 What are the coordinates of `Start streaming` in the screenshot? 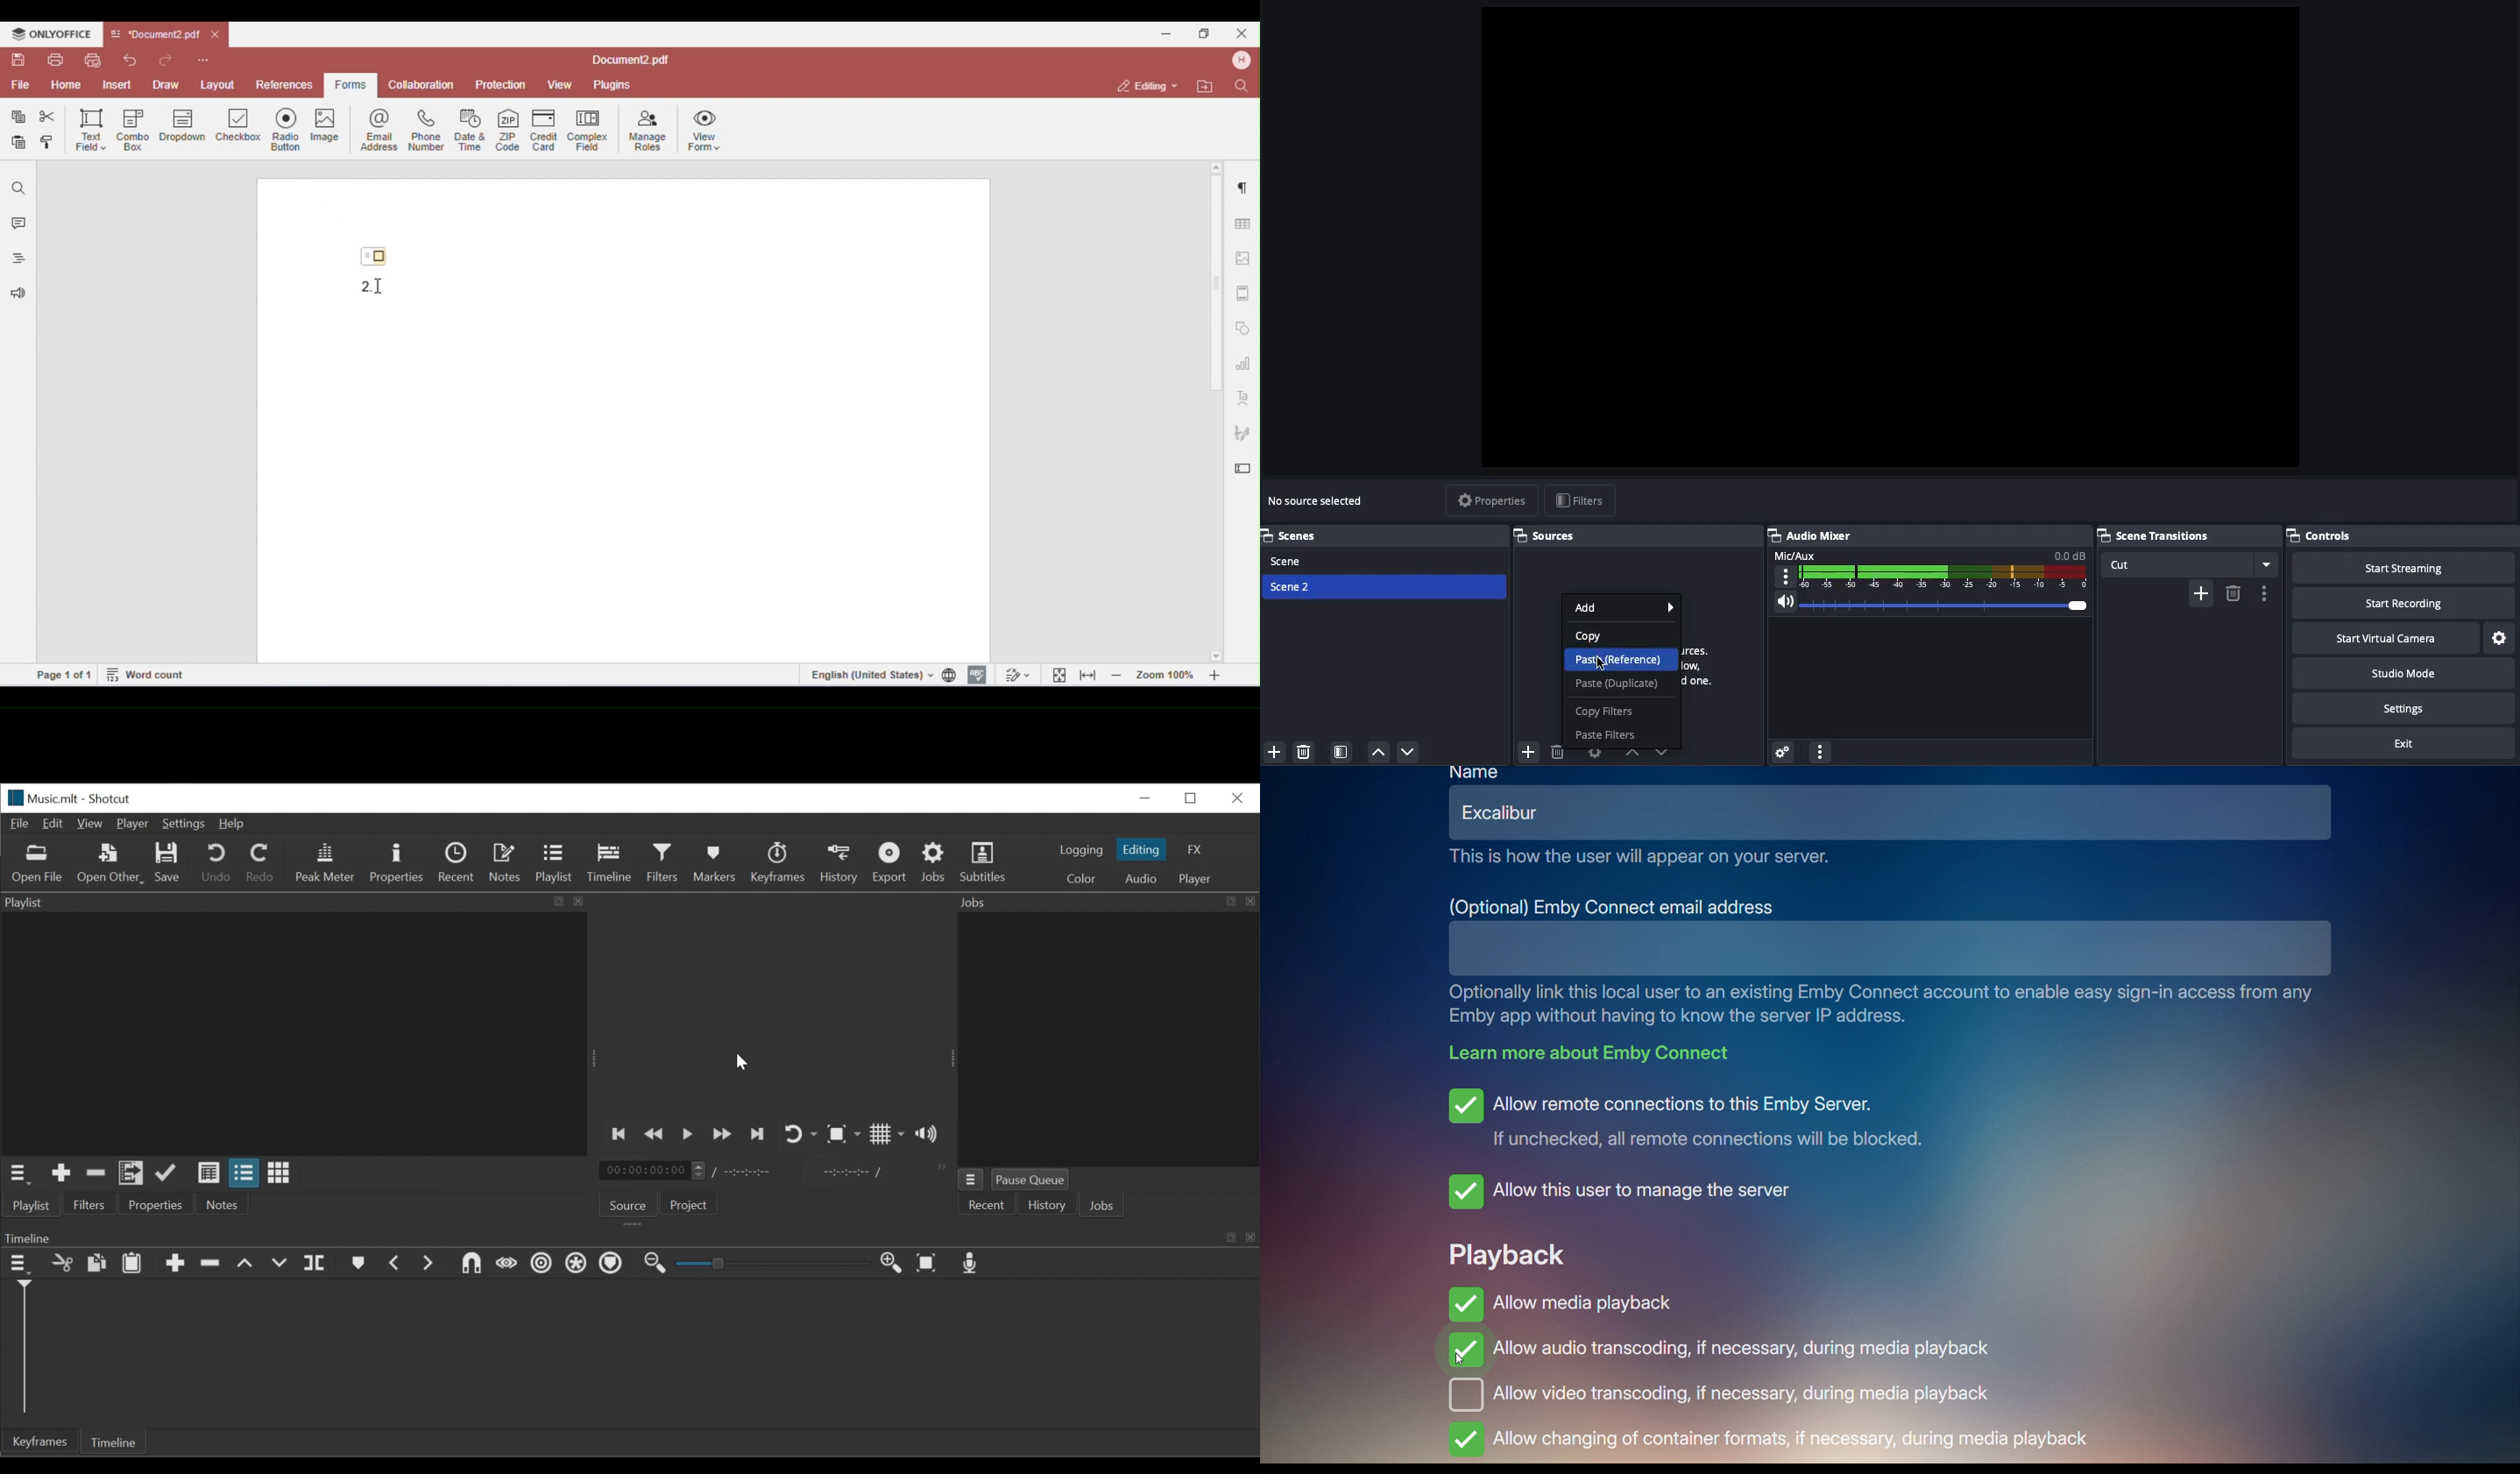 It's located at (2403, 568).